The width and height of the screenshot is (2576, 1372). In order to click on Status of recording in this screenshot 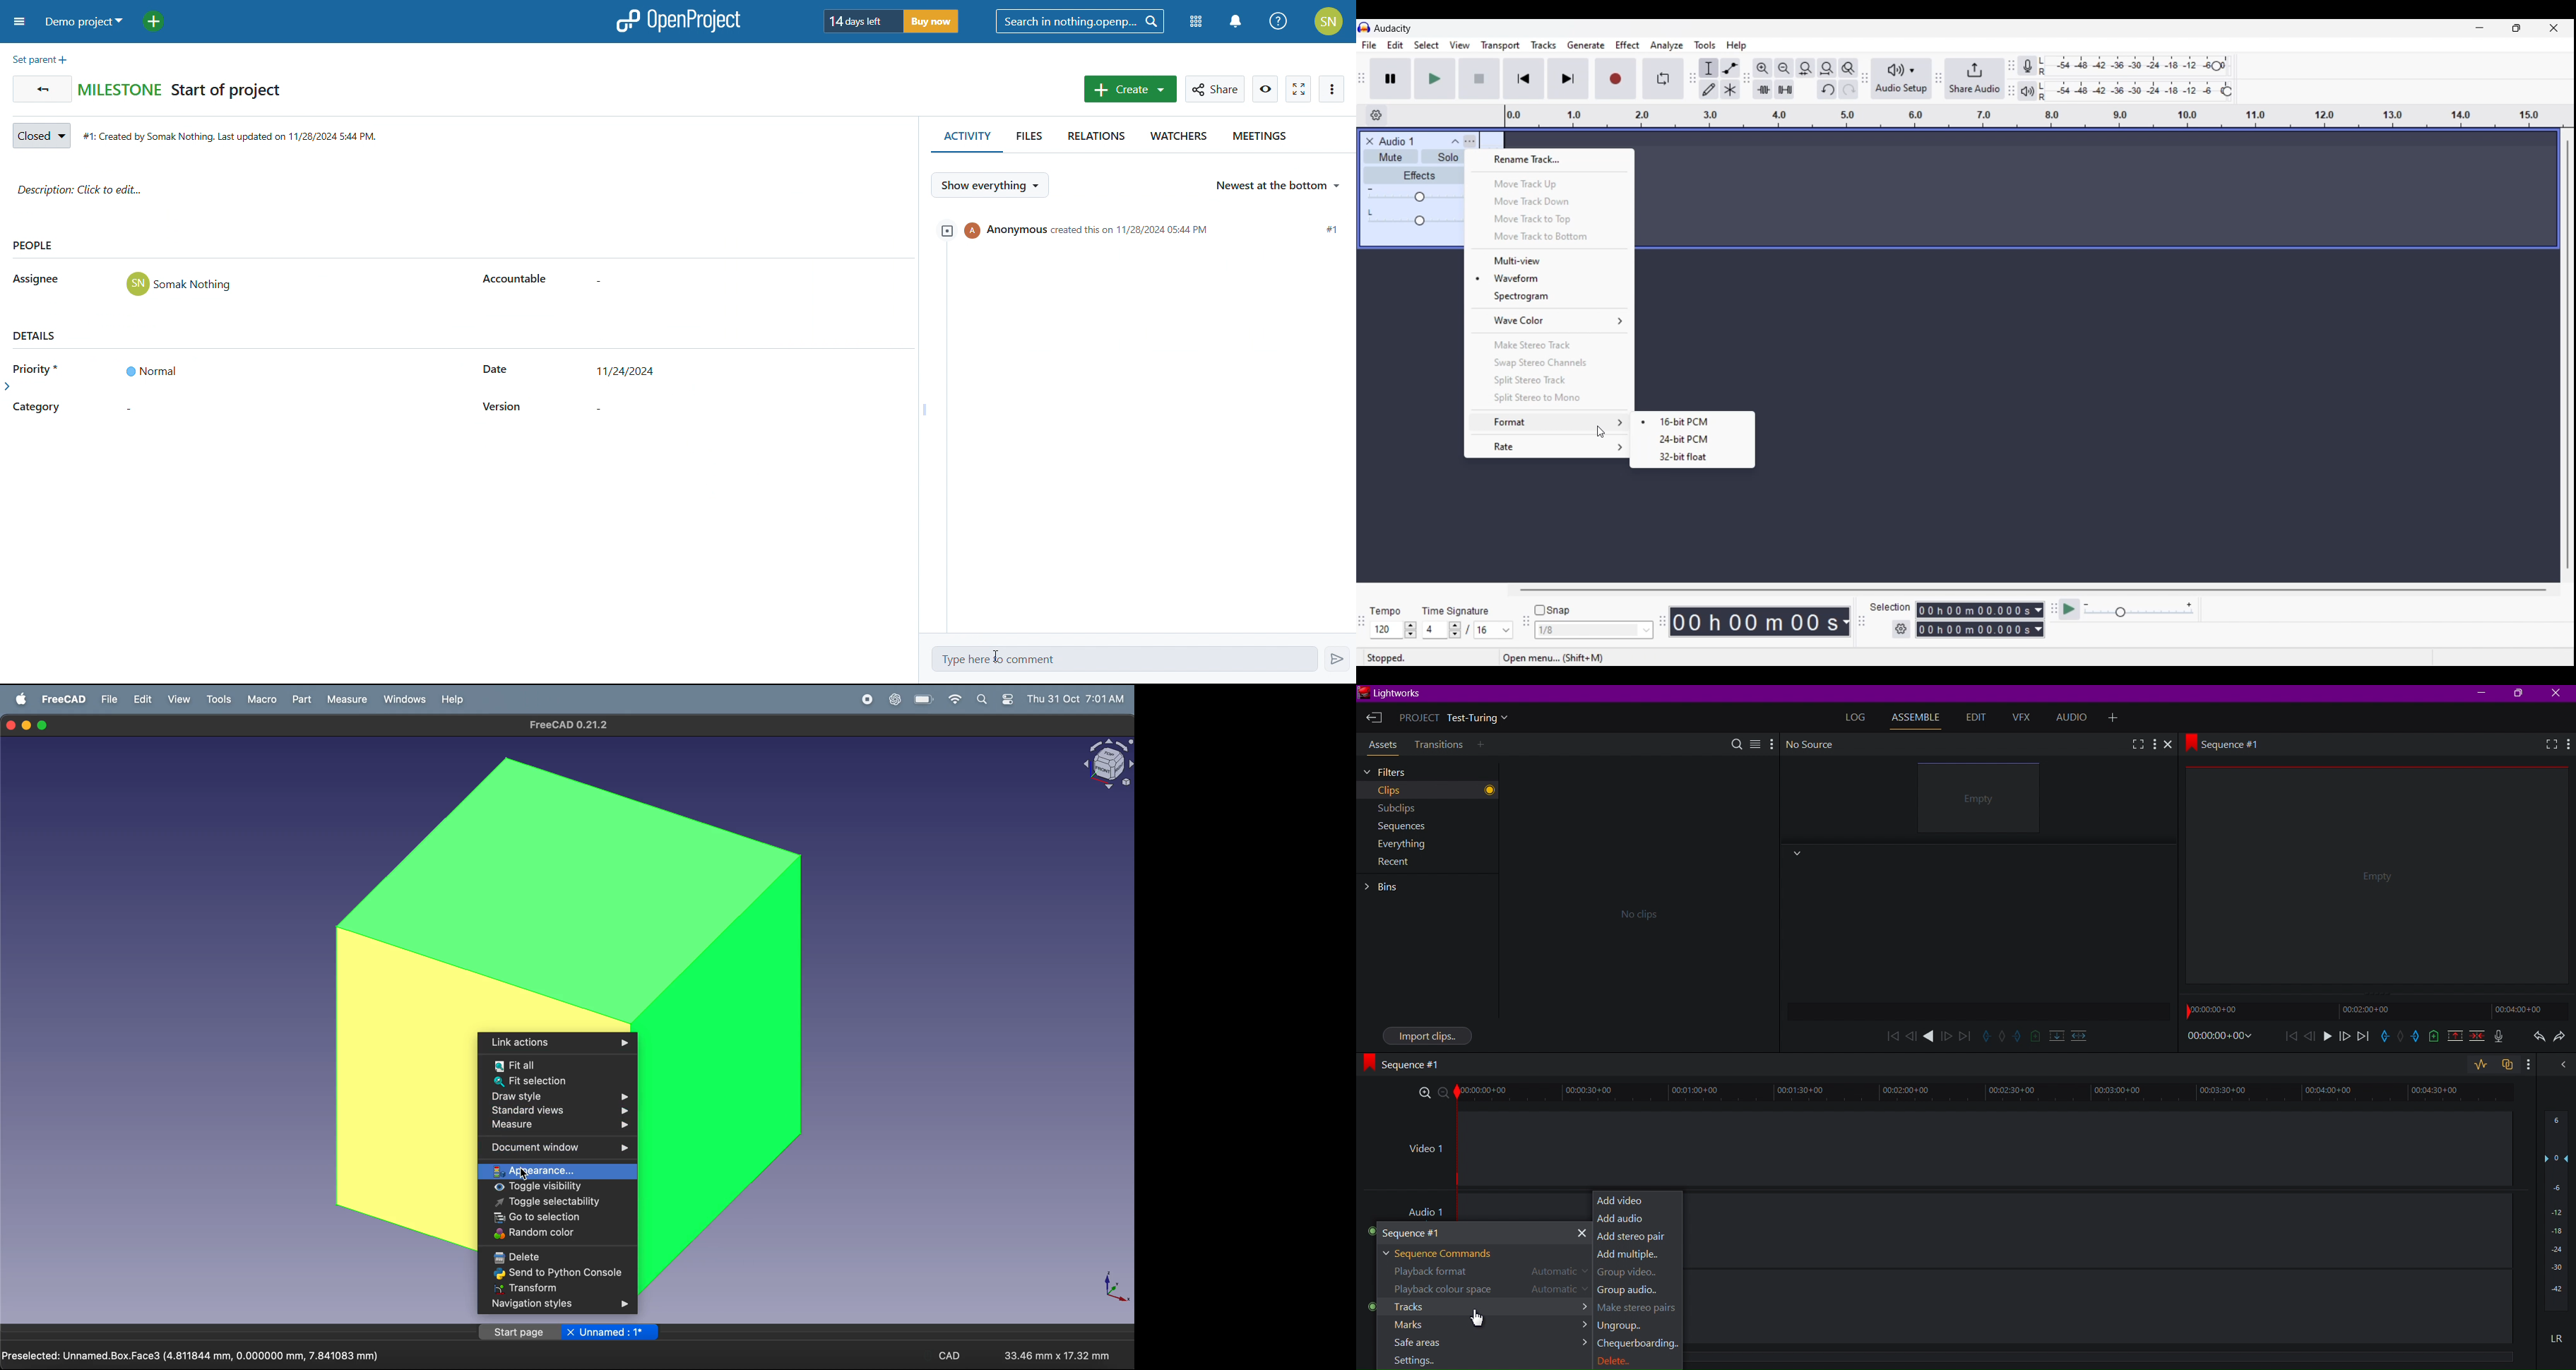, I will do `click(1430, 658)`.